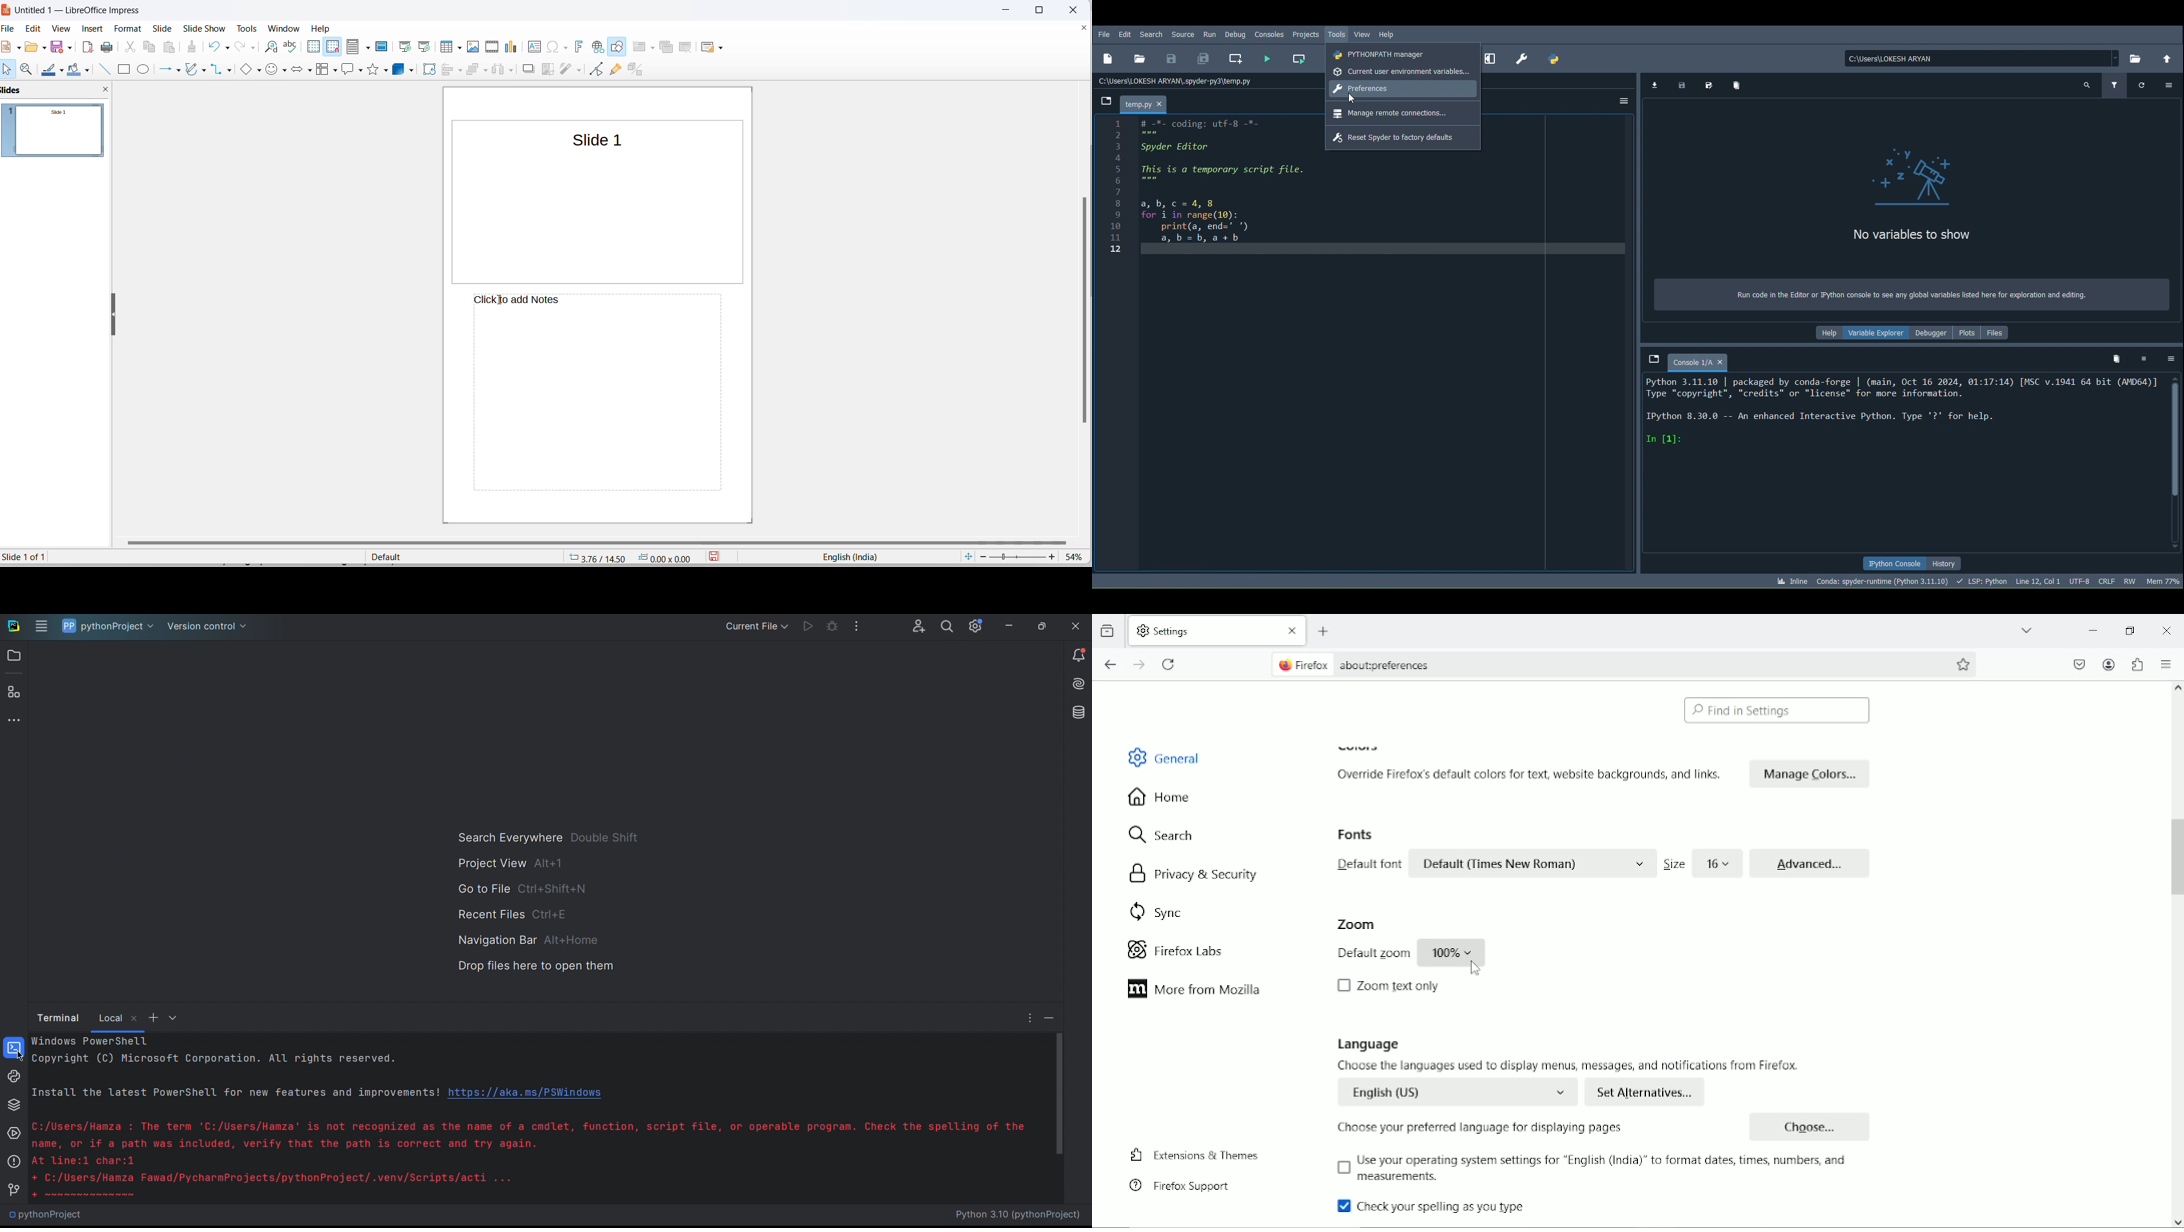 Image resolution: width=2184 pixels, height=1232 pixels. Describe the element at coordinates (2037, 580) in the screenshot. I see `Cursor position` at that location.